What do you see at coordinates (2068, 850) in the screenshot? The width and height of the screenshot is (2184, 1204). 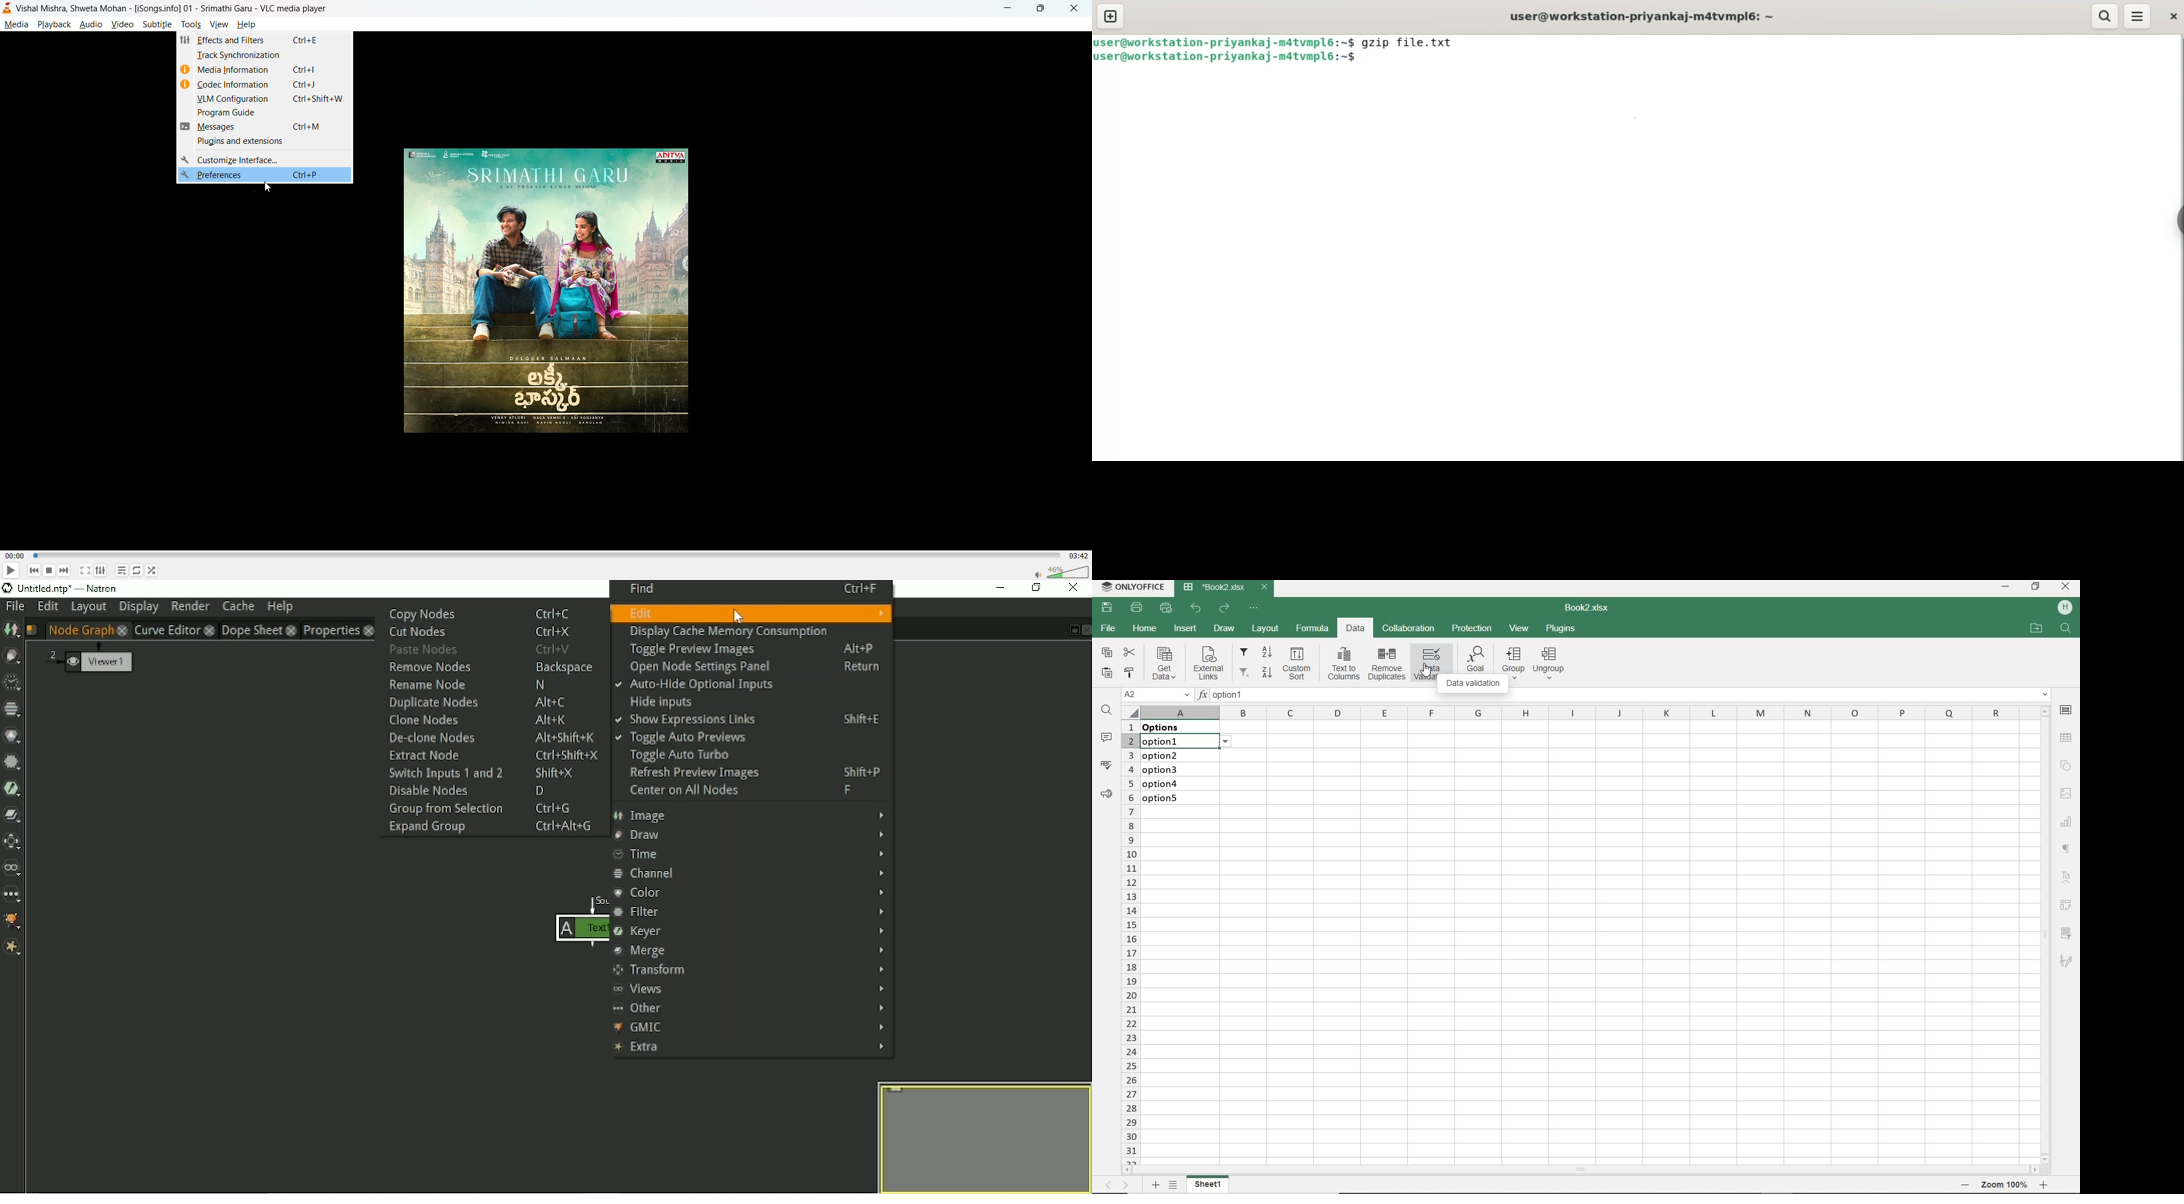 I see `NONPRINTING CHARACTERS` at bounding box center [2068, 850].